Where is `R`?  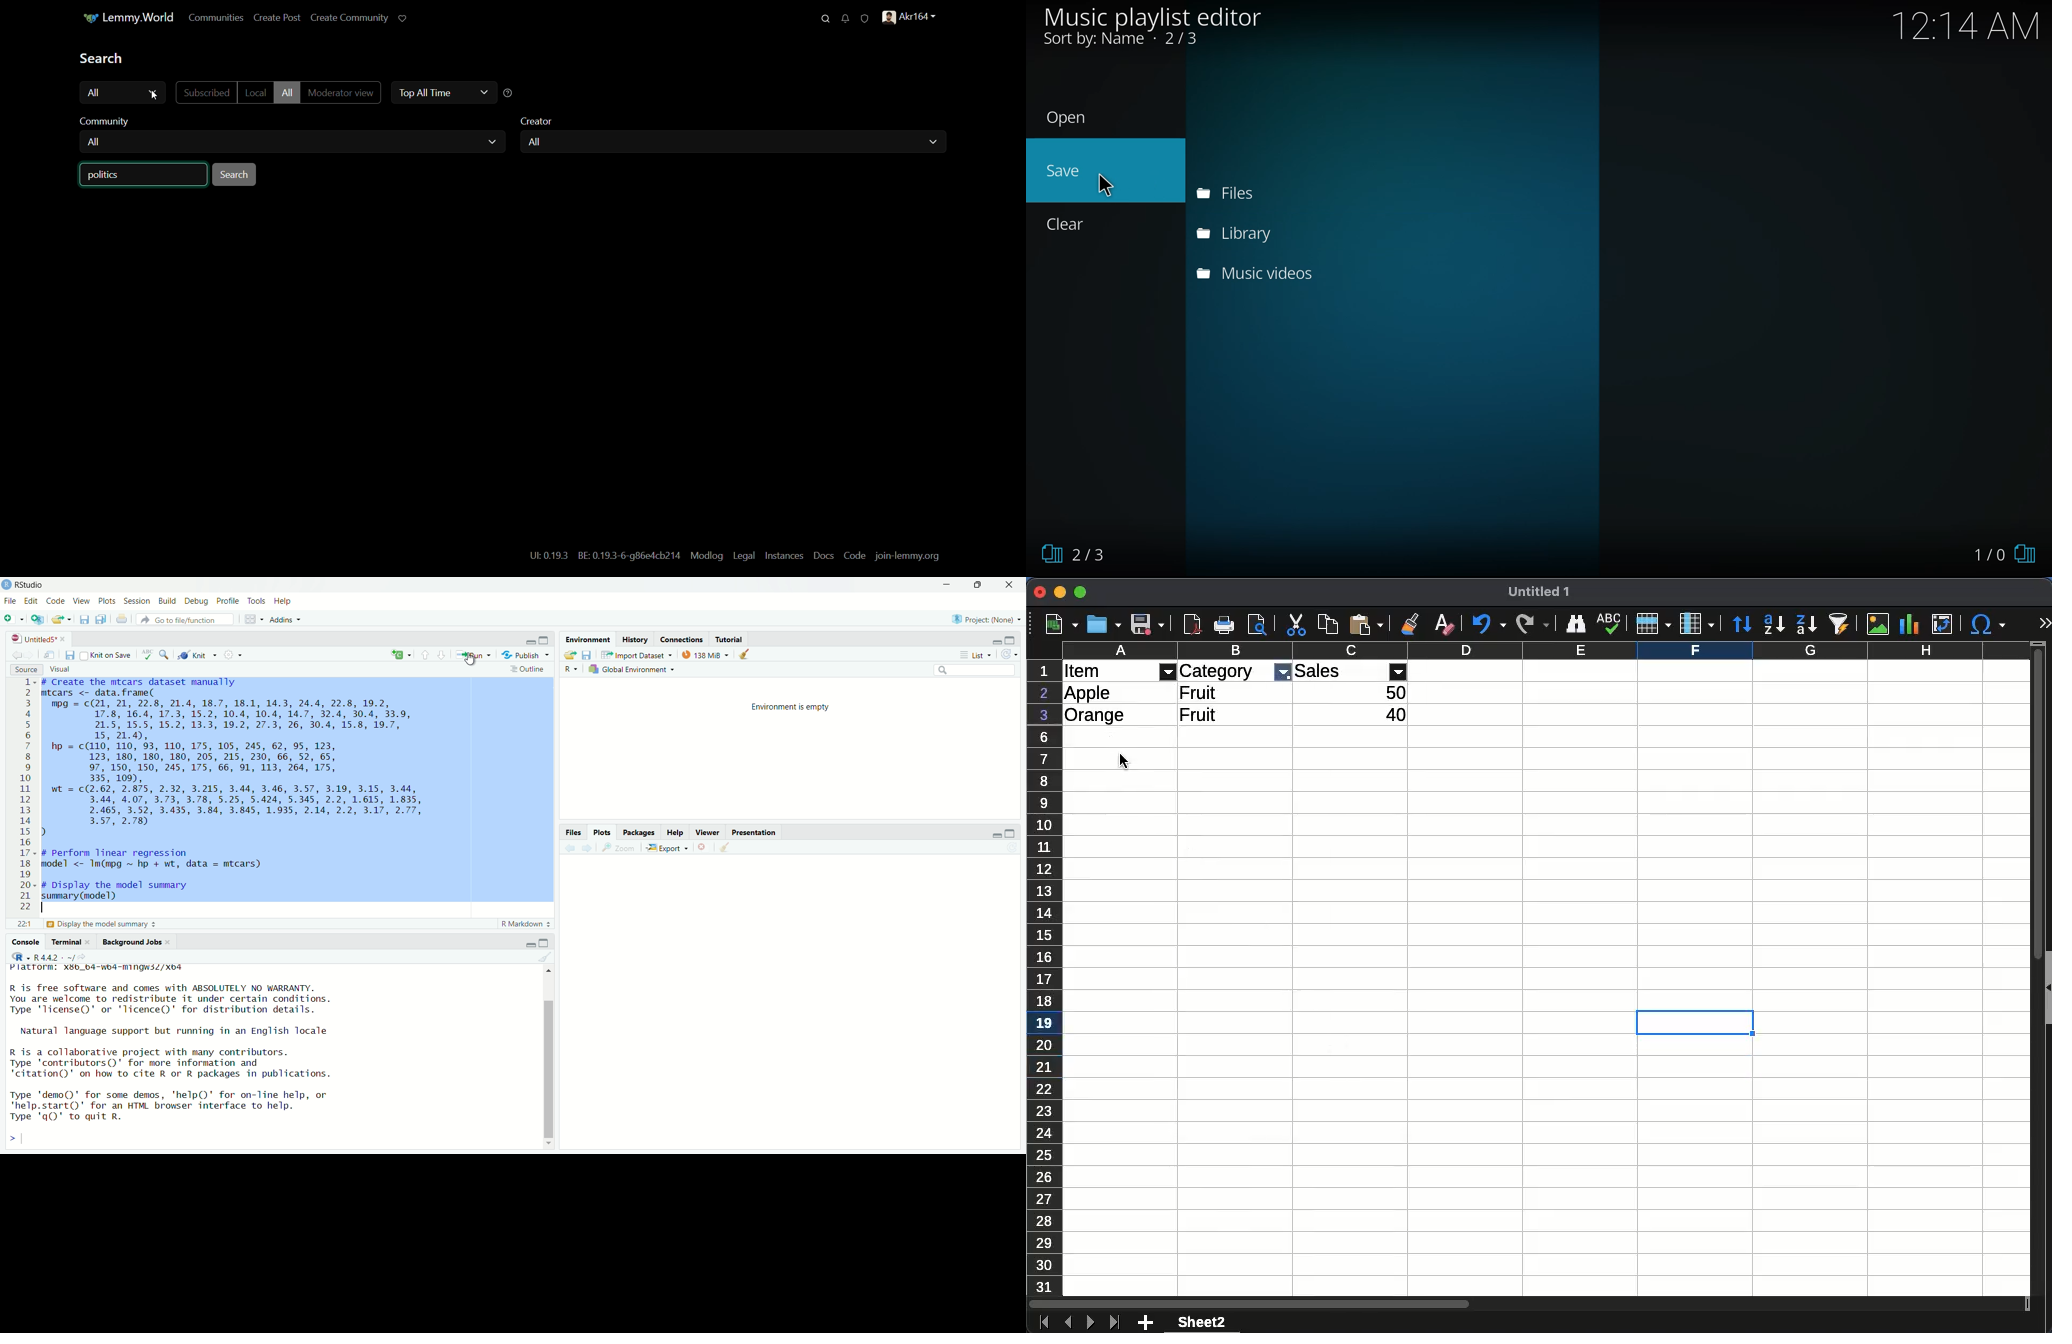 R is located at coordinates (571, 671).